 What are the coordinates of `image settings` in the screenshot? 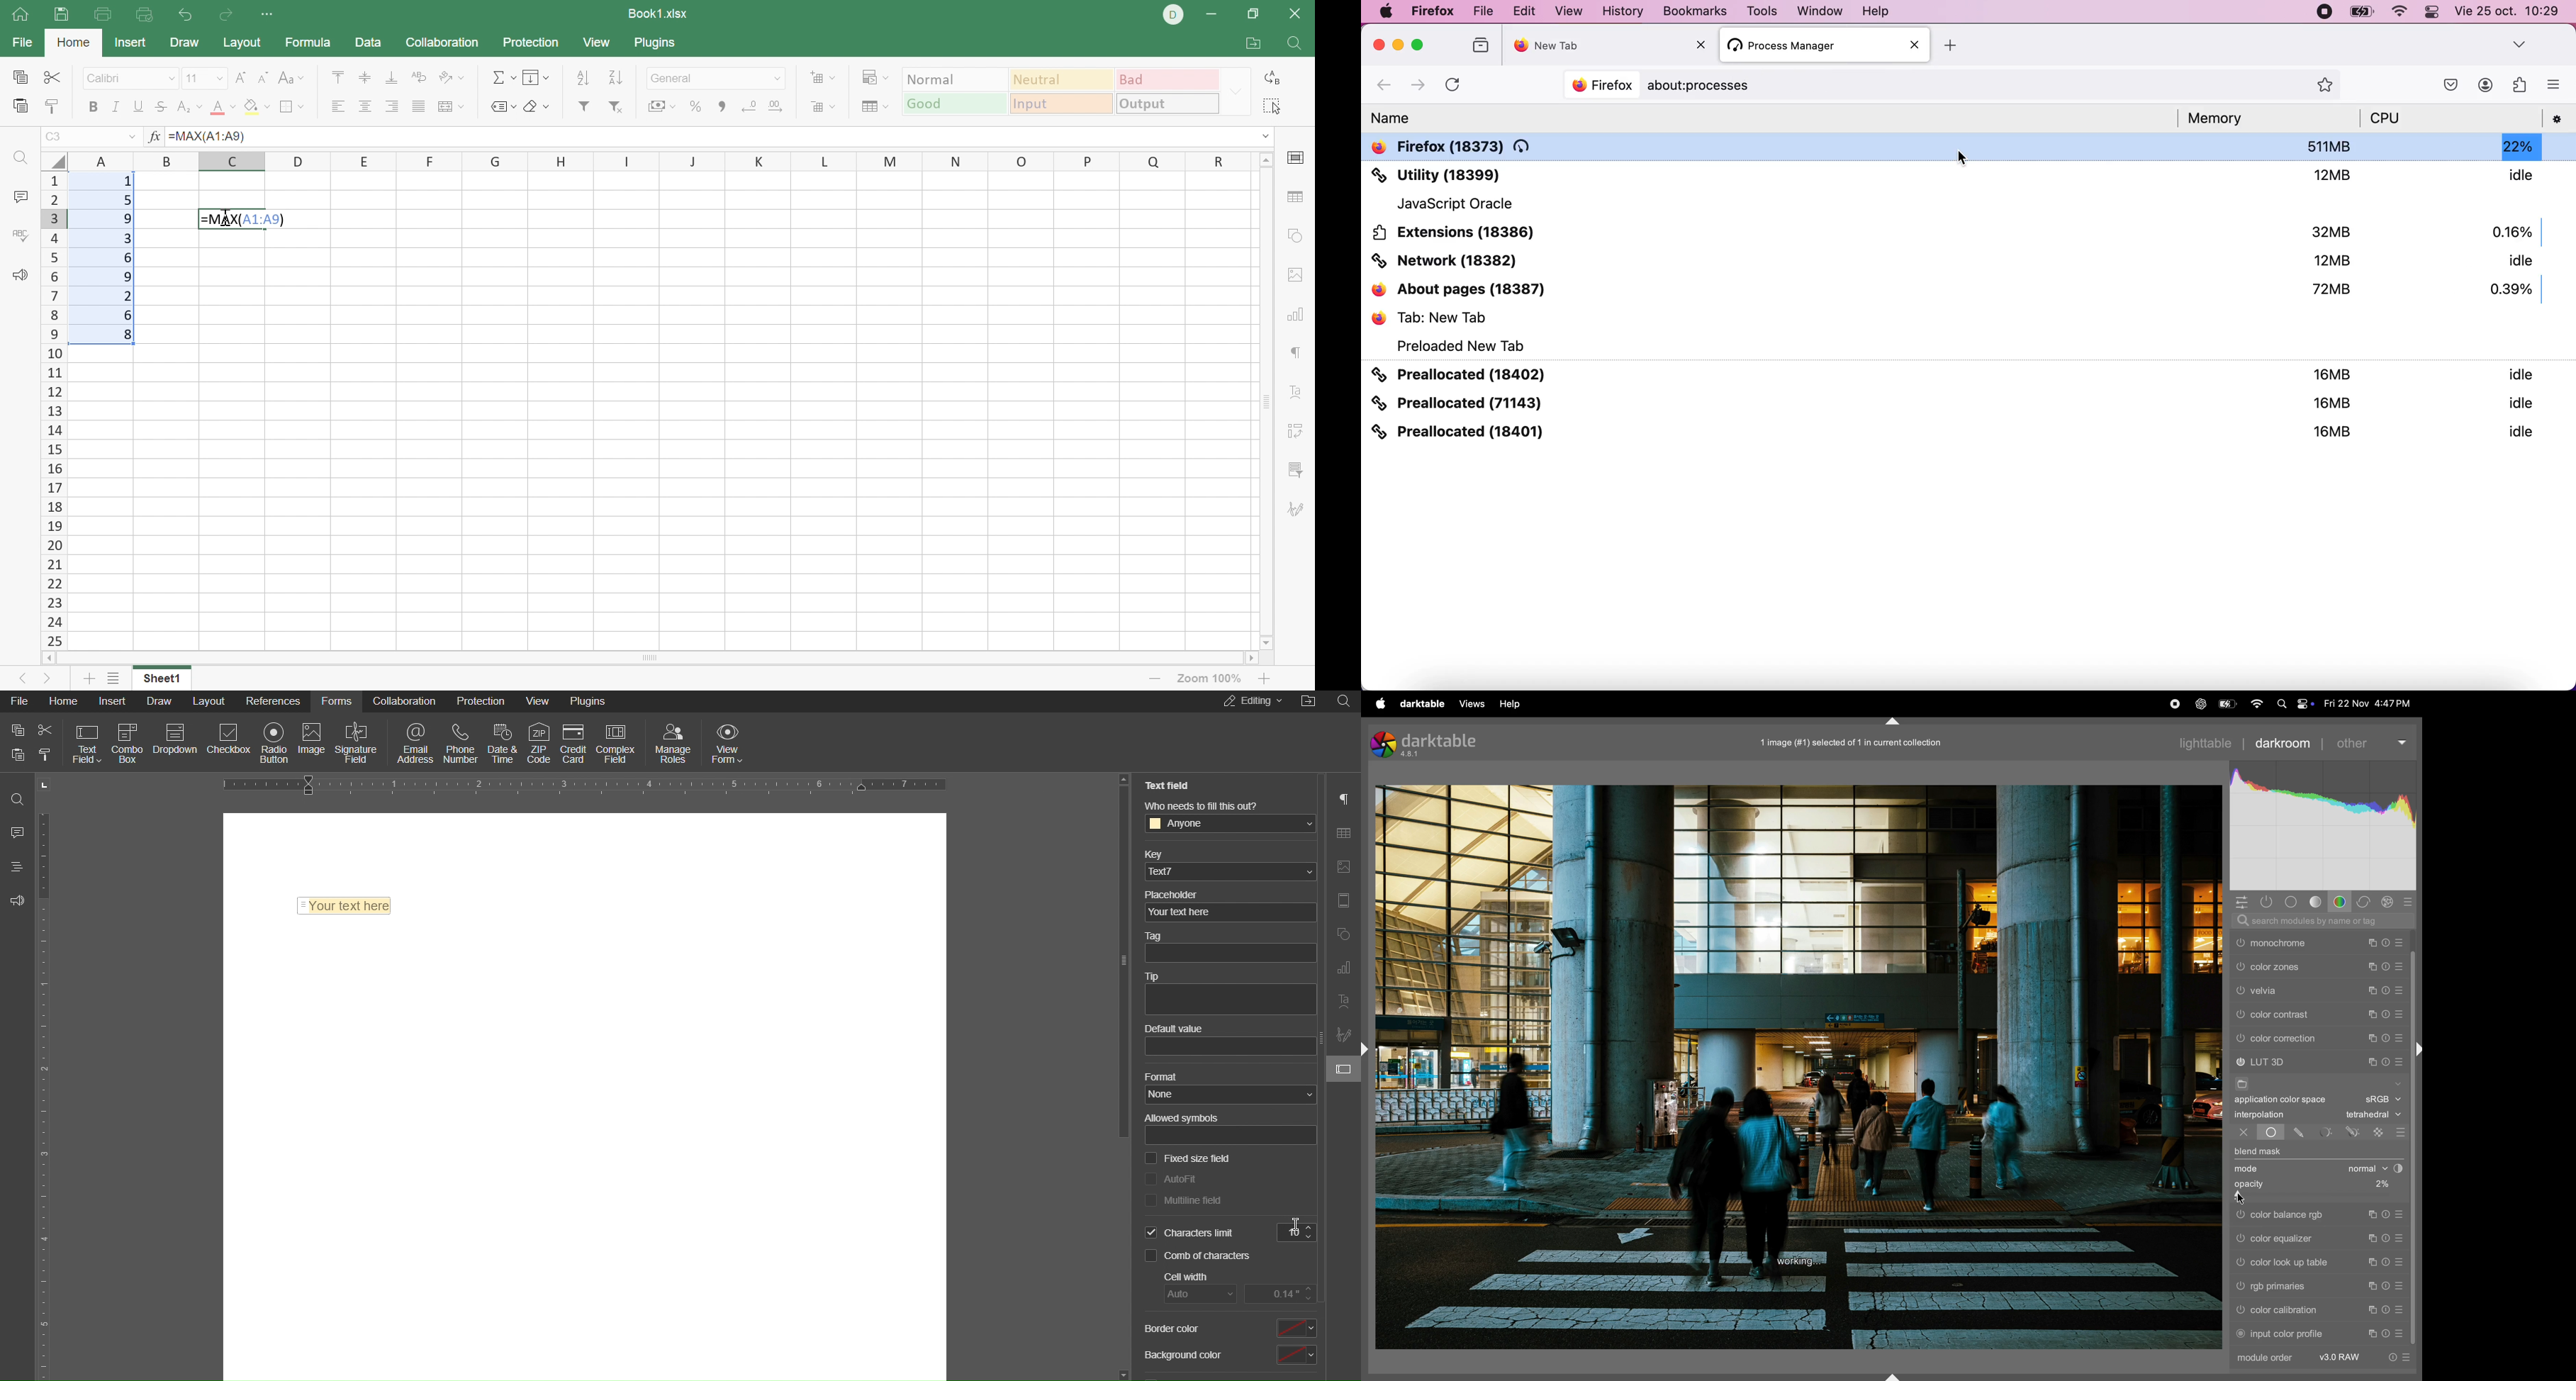 It's located at (1294, 275).